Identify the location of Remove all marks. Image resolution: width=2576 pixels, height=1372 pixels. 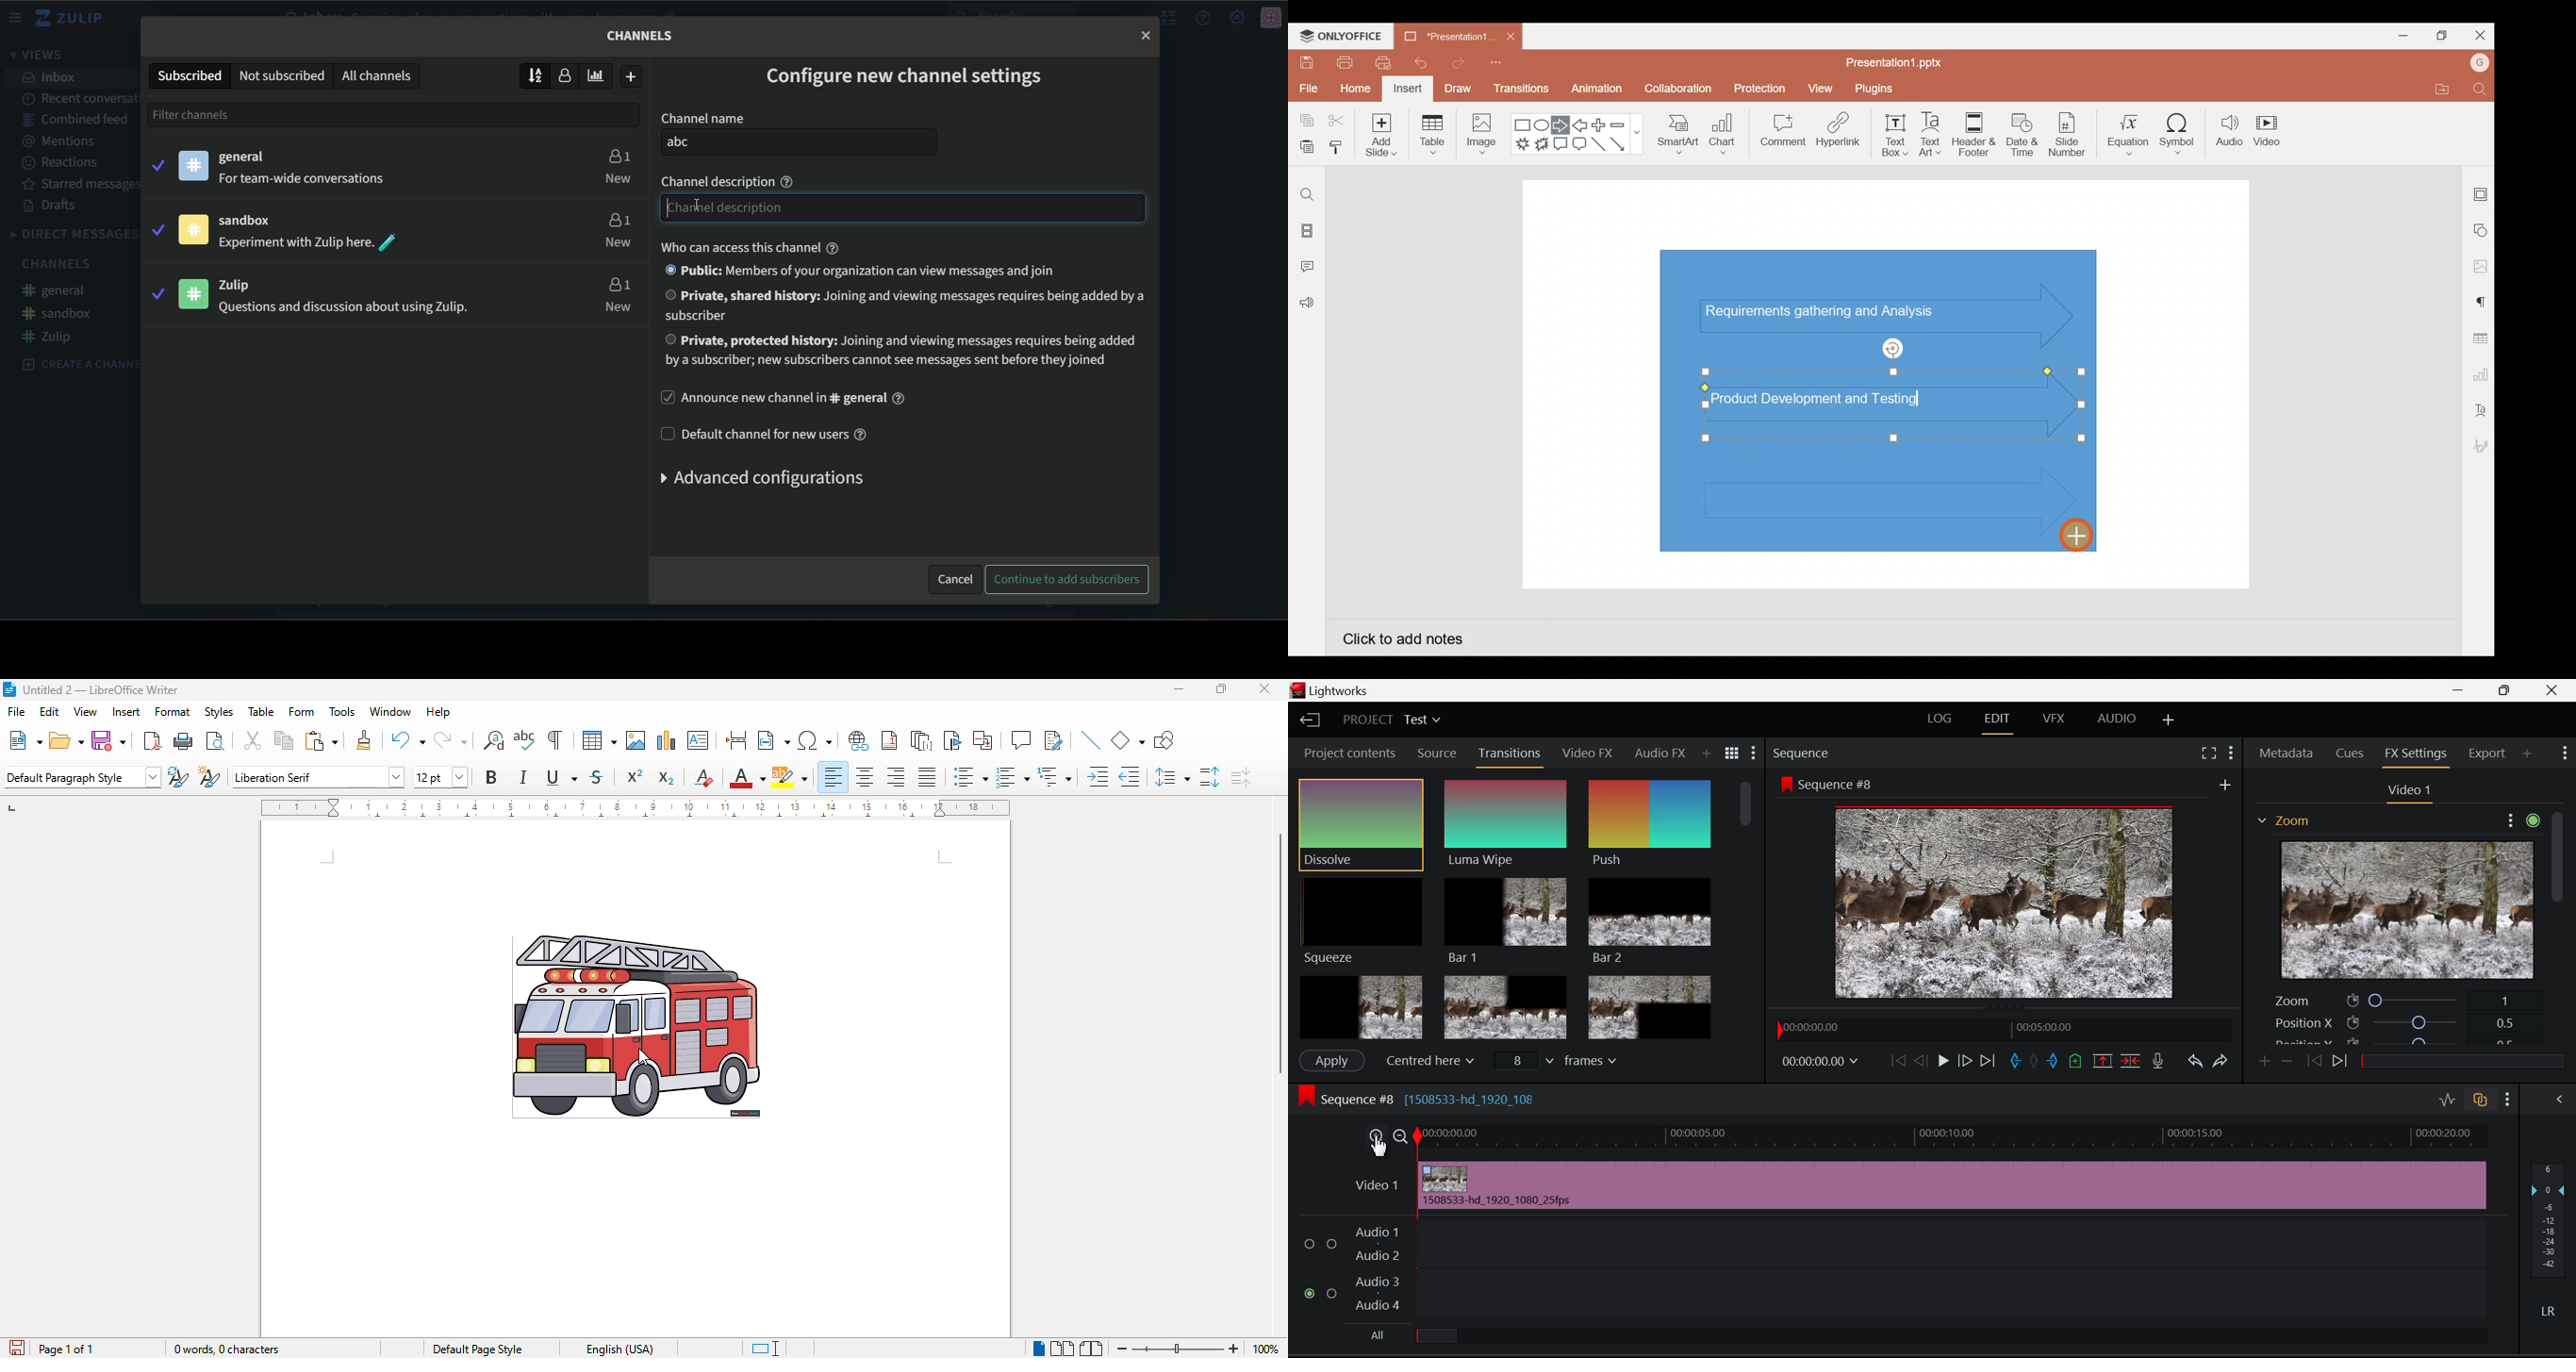
(2033, 1063).